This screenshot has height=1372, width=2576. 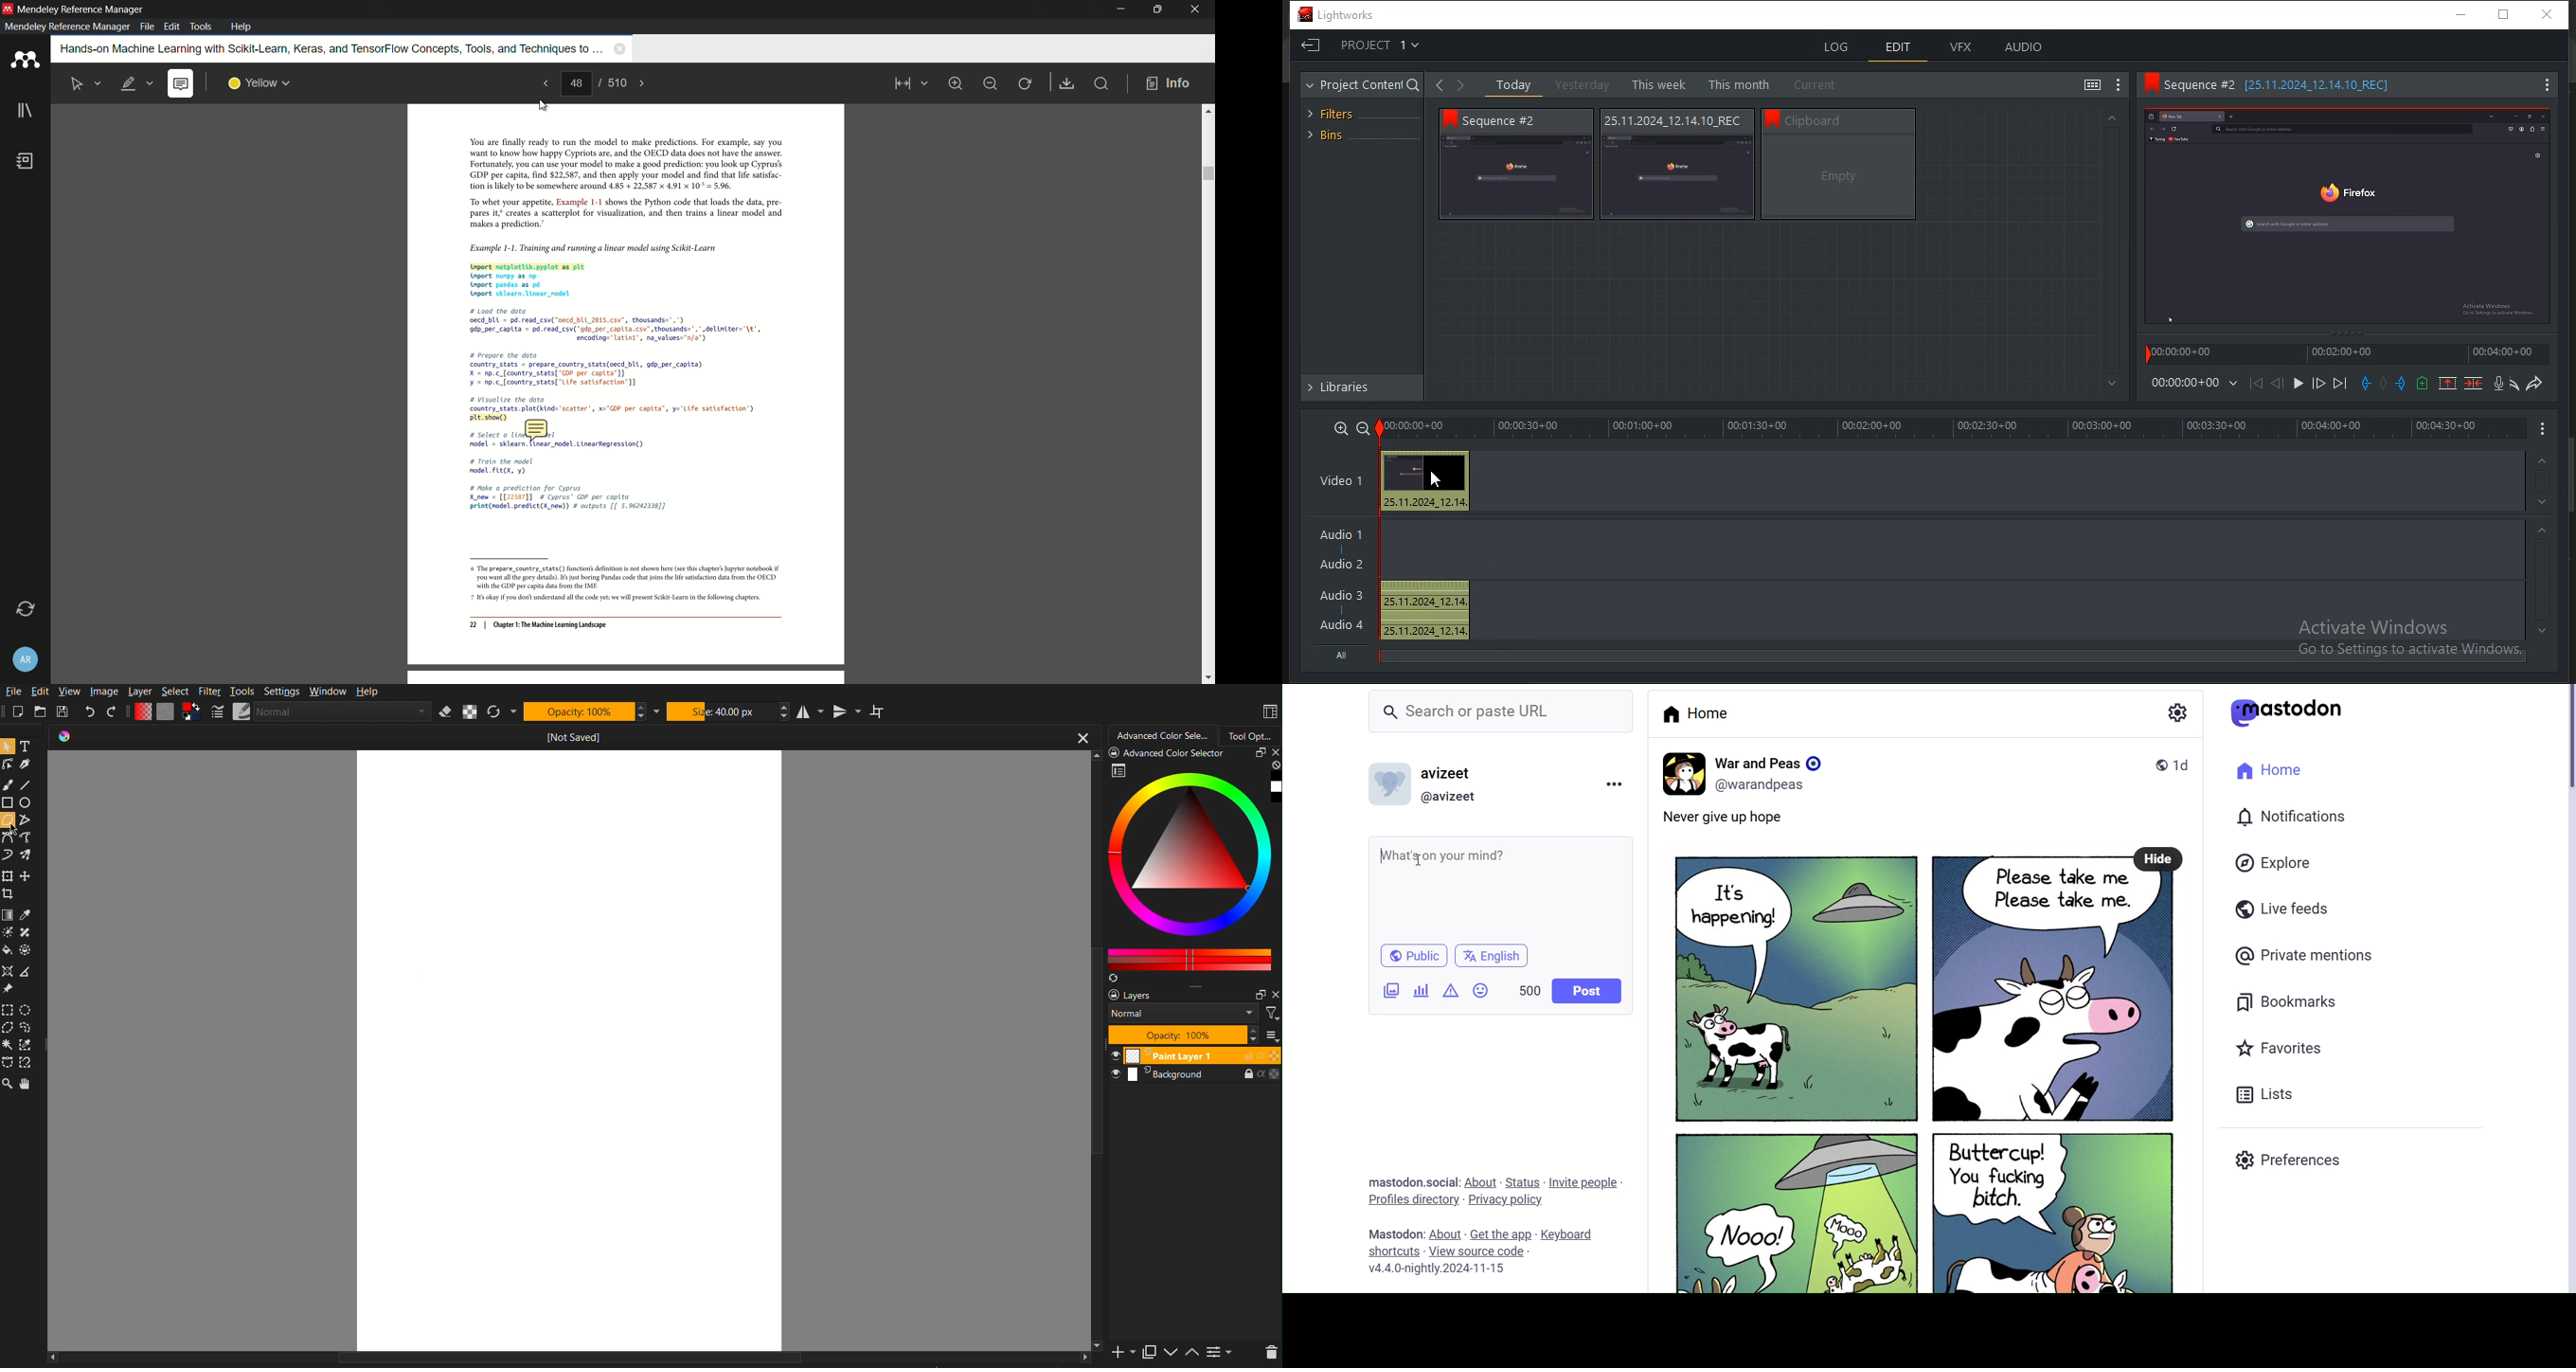 I want to click on tools menu, so click(x=200, y=27).